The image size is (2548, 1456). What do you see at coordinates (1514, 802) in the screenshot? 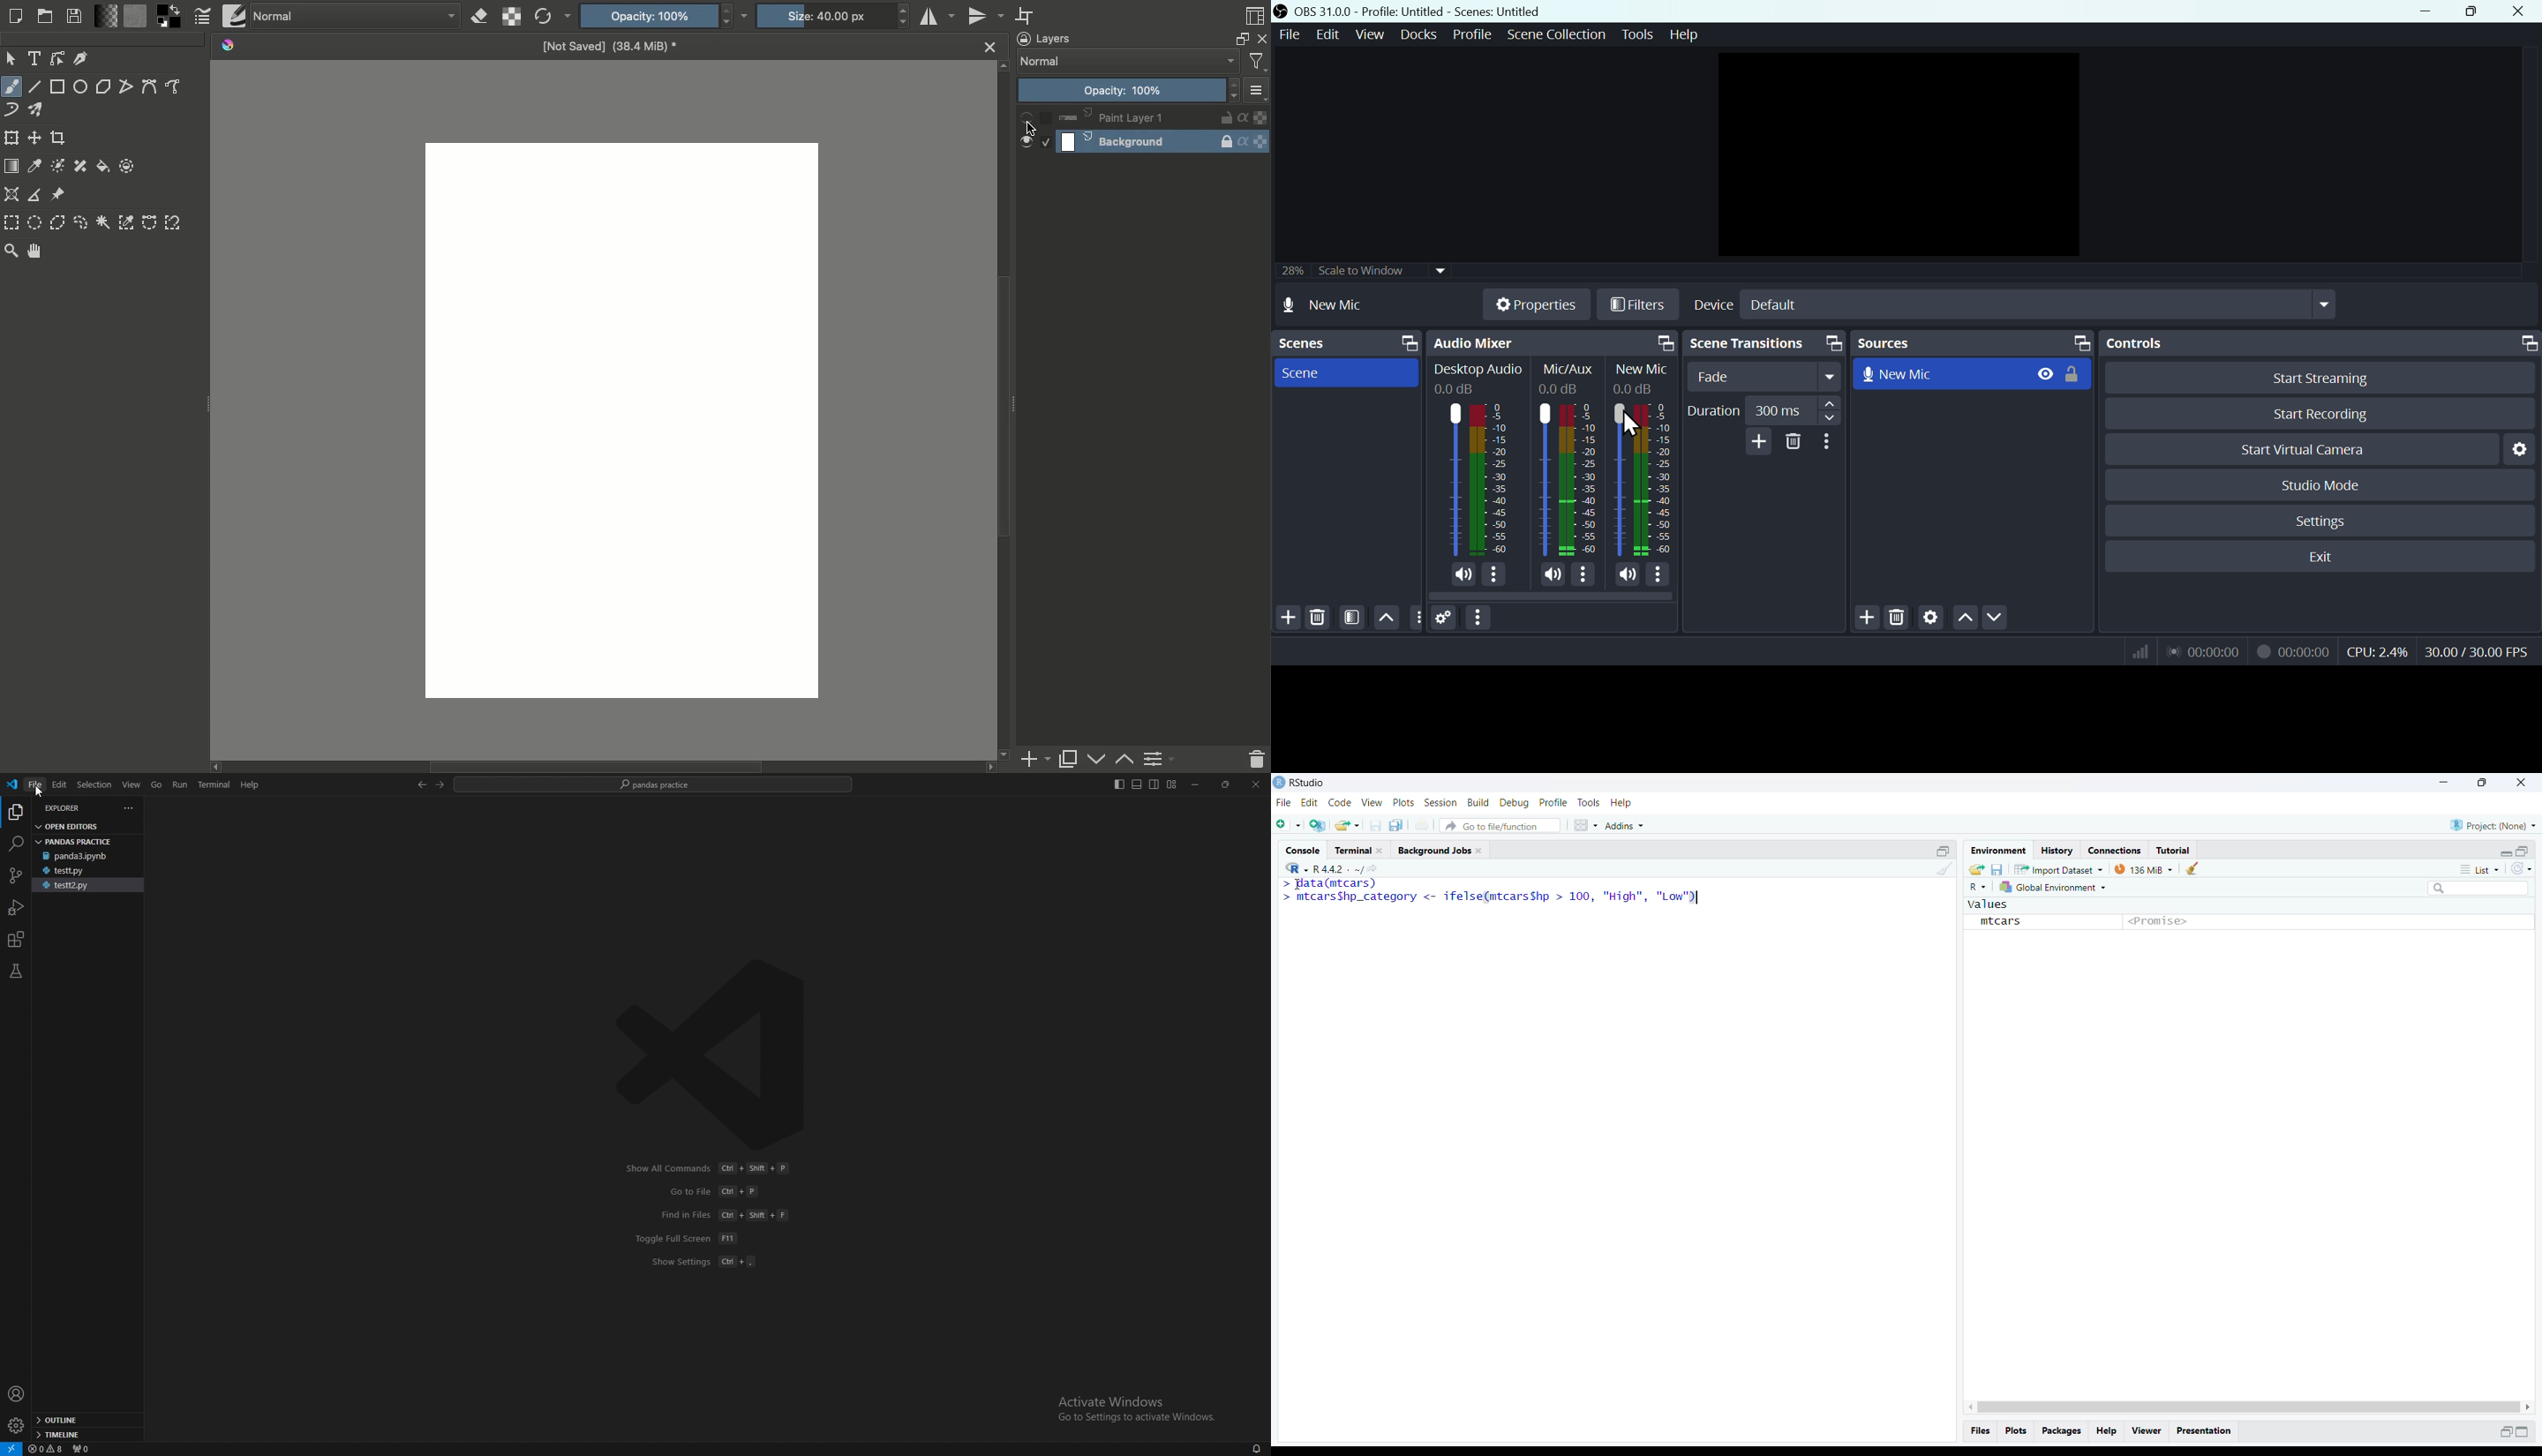
I see `Debug` at bounding box center [1514, 802].